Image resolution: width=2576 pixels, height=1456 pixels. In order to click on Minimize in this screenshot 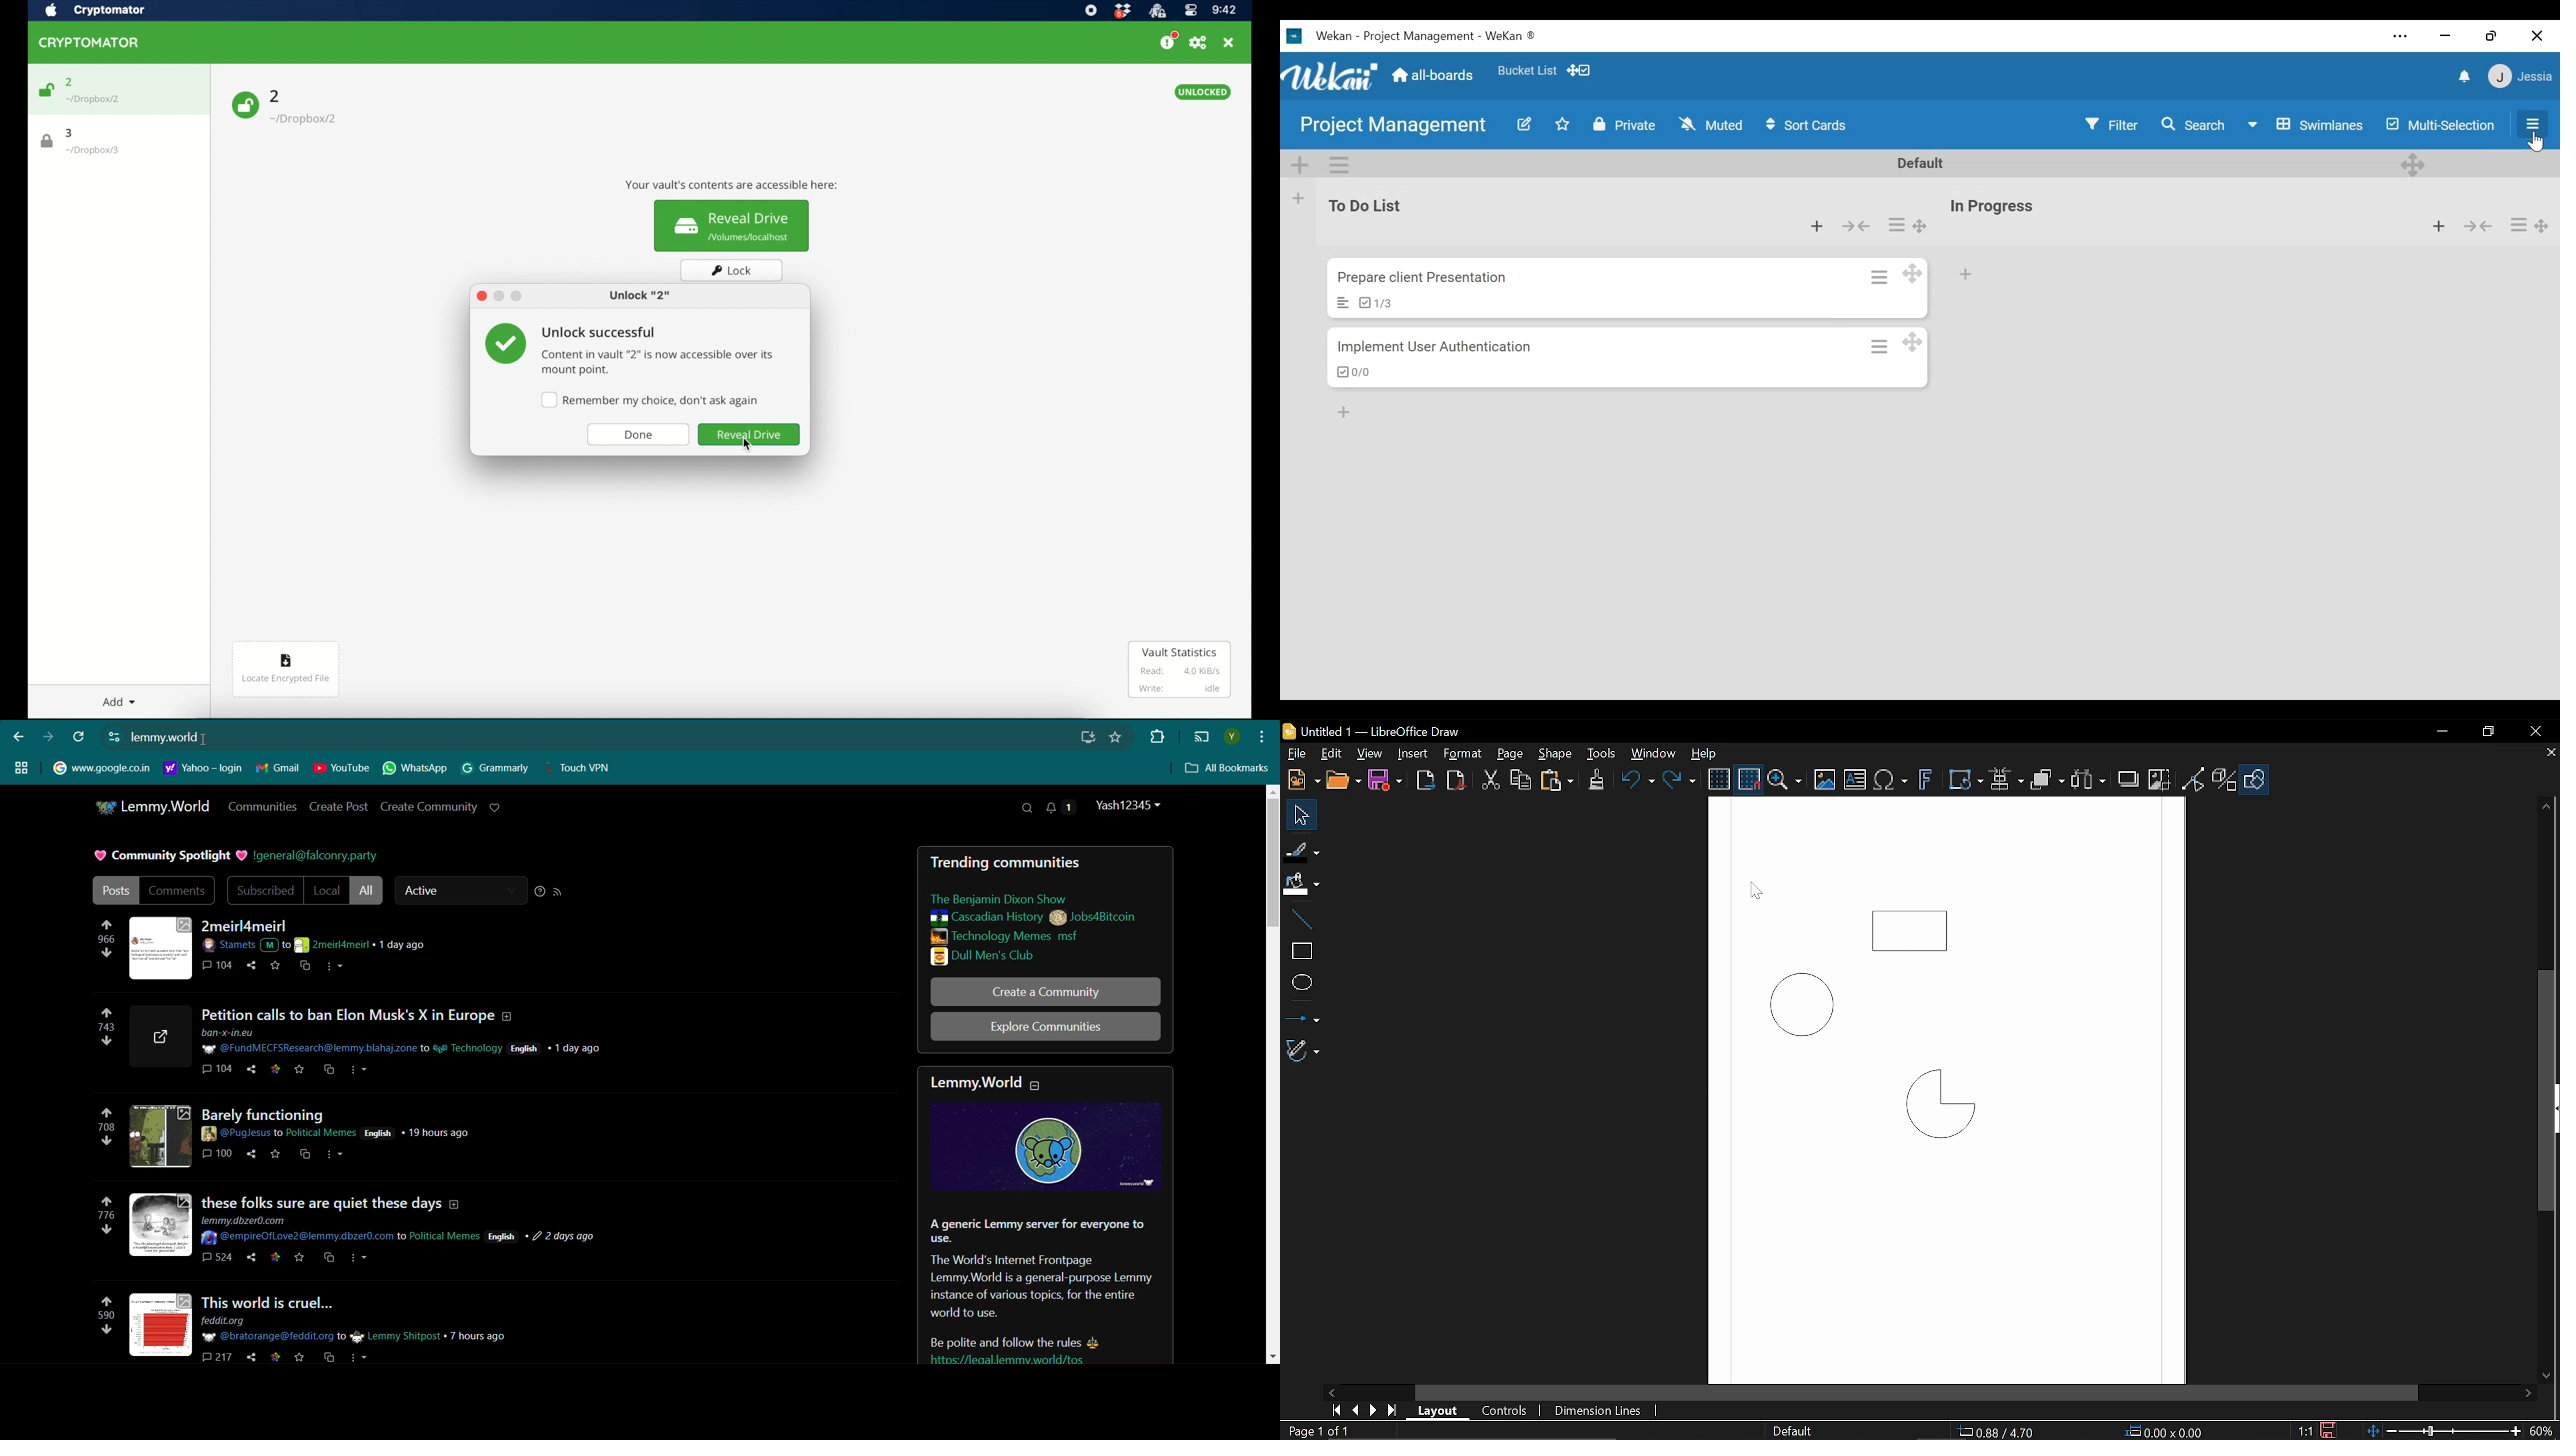, I will do `click(2441, 731)`.